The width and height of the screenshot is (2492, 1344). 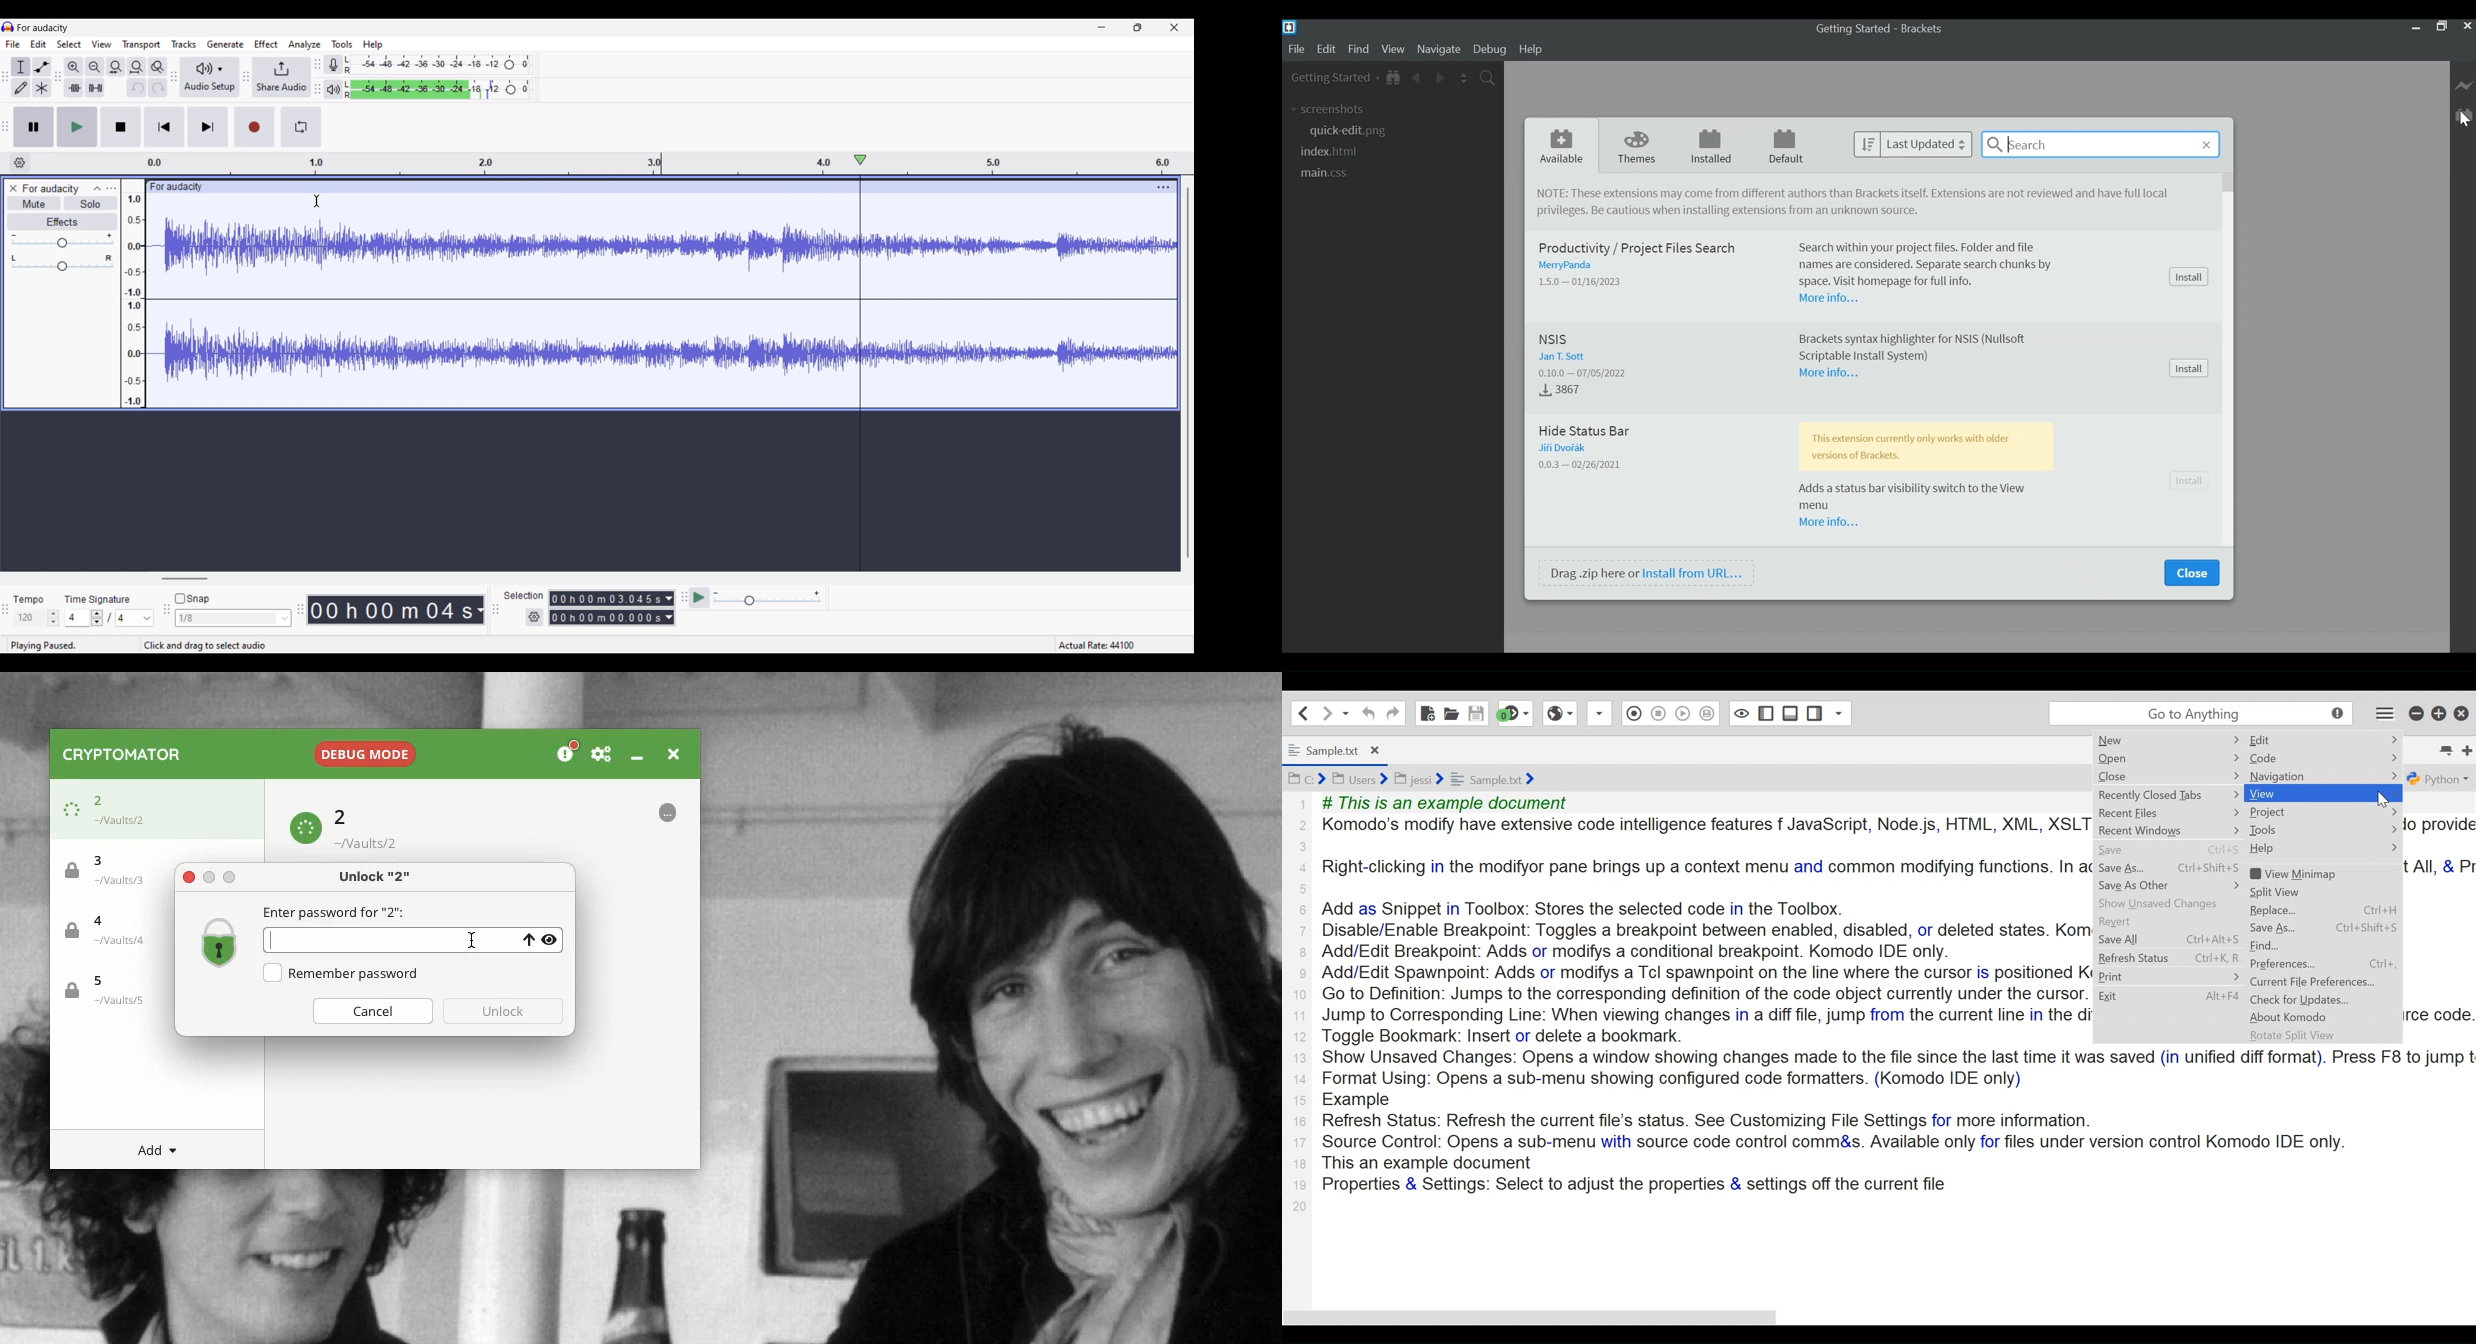 What do you see at coordinates (439, 65) in the screenshot?
I see `Recording level` at bounding box center [439, 65].